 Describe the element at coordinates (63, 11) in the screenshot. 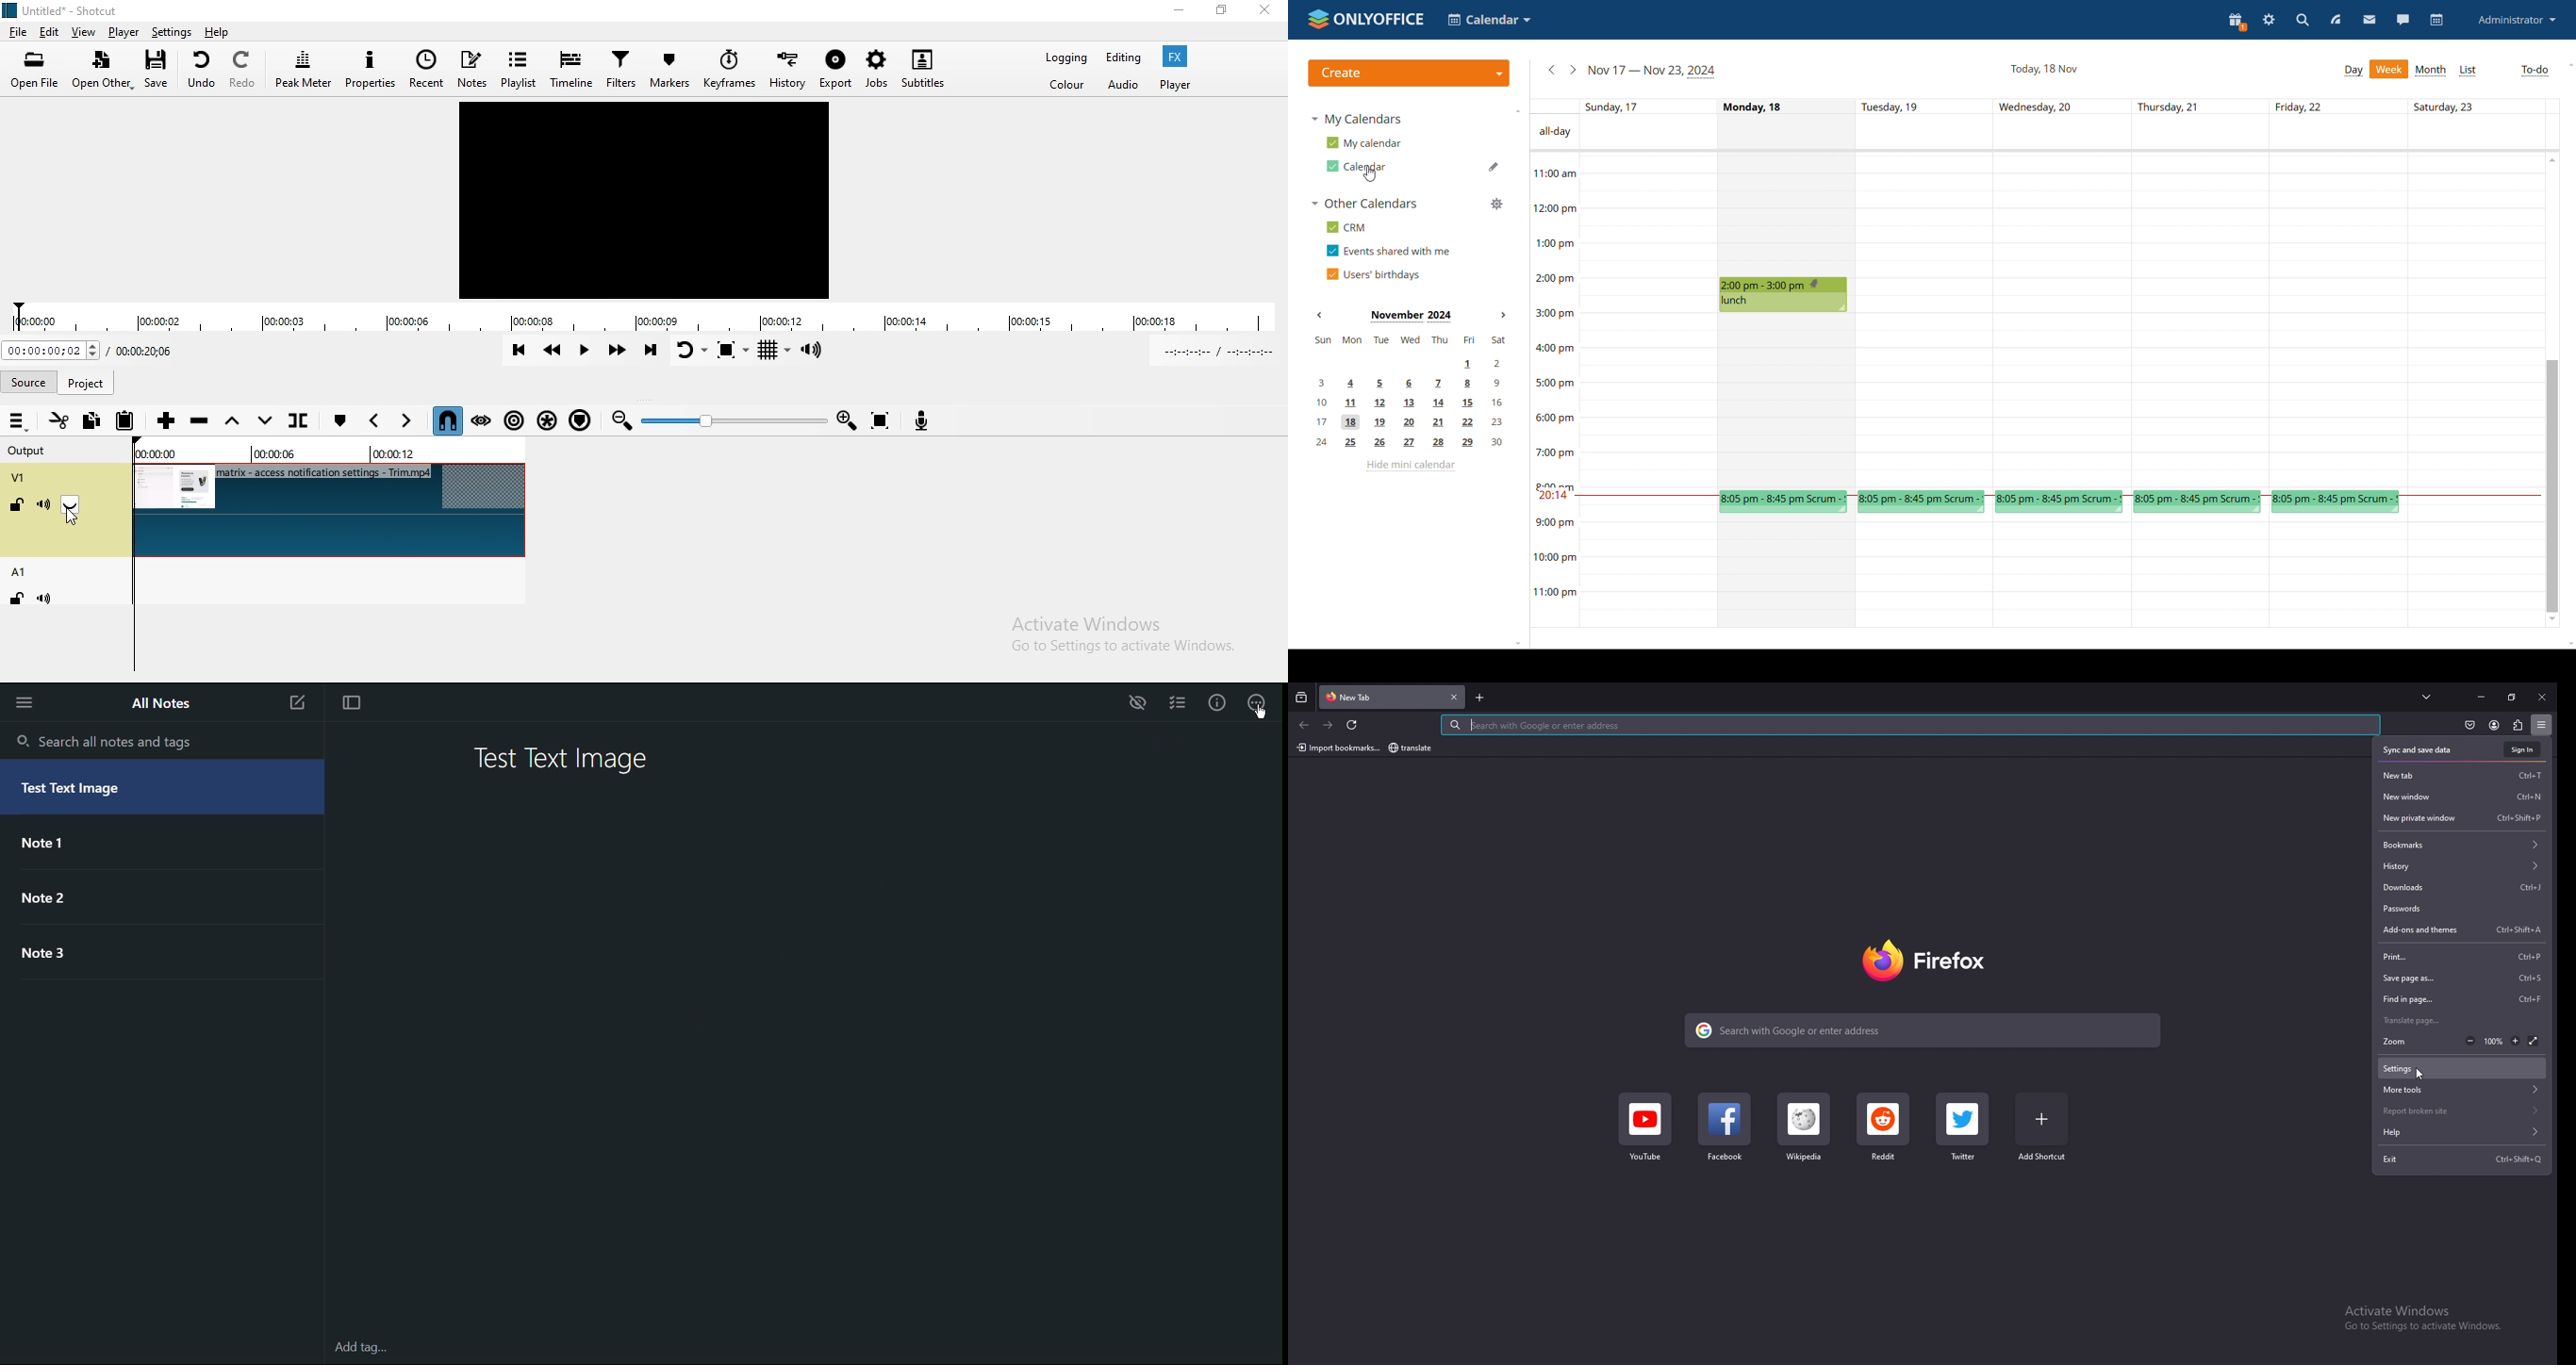

I see `shotcut` at that location.